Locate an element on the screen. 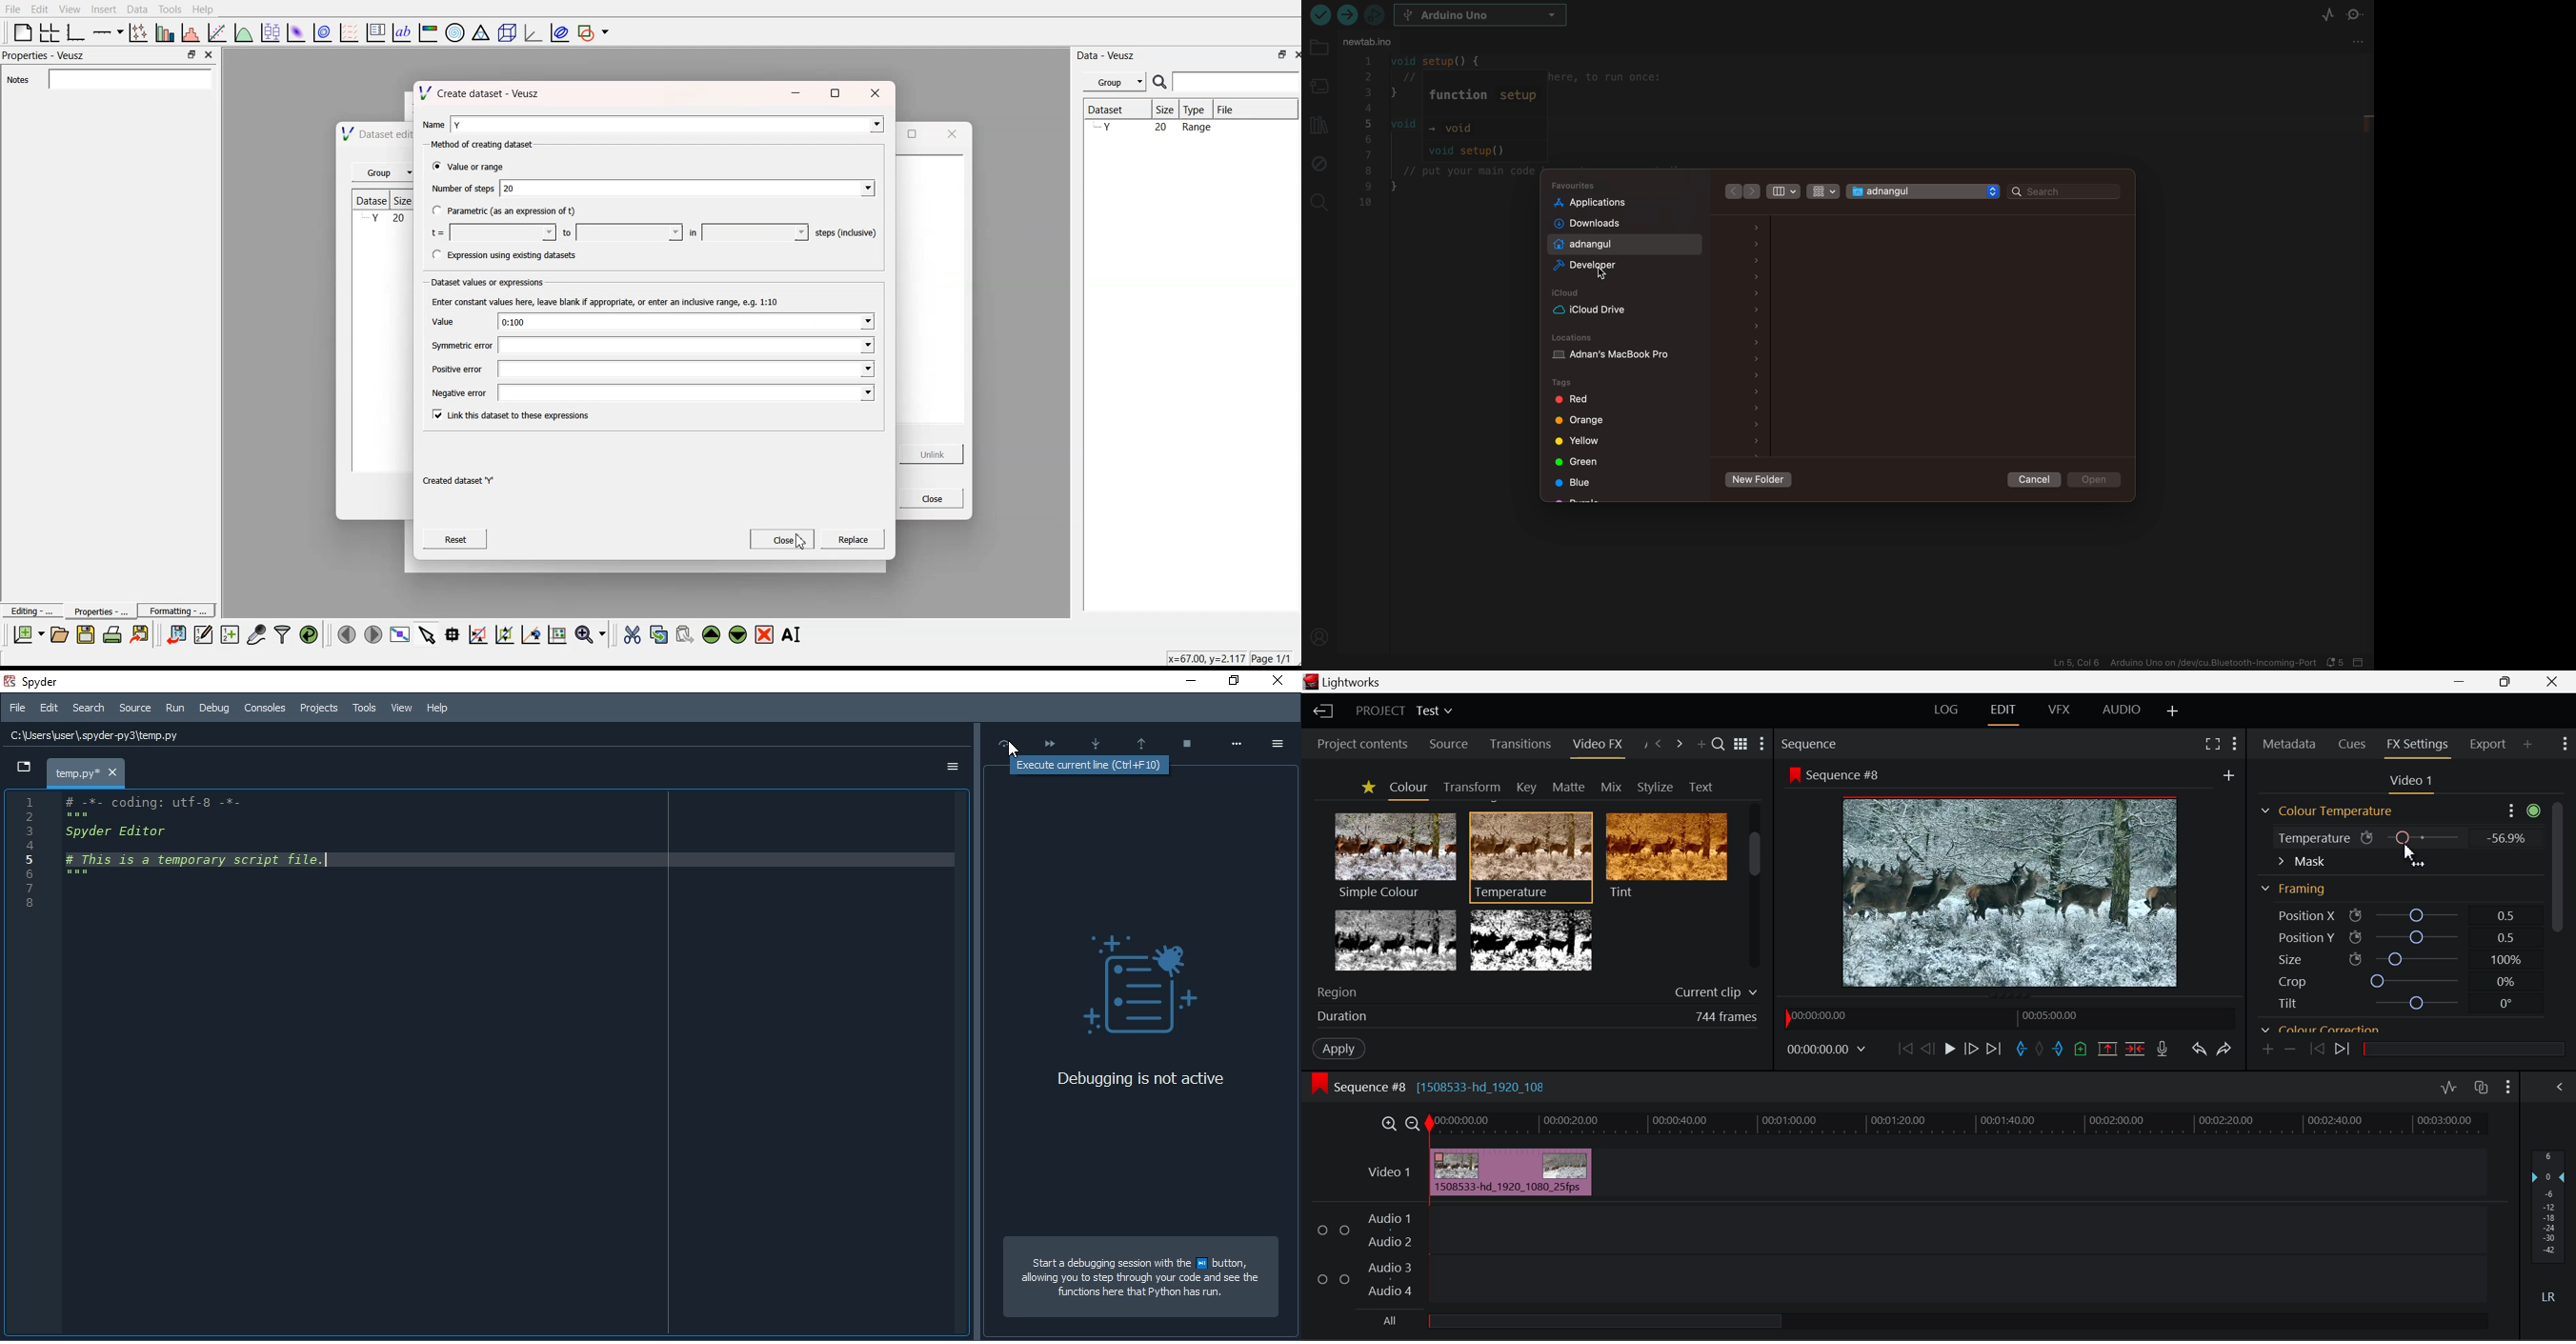 Image resolution: width=2576 pixels, height=1344 pixels. A irae VT
\/ Create dataset - Veusz is located at coordinates (479, 91).